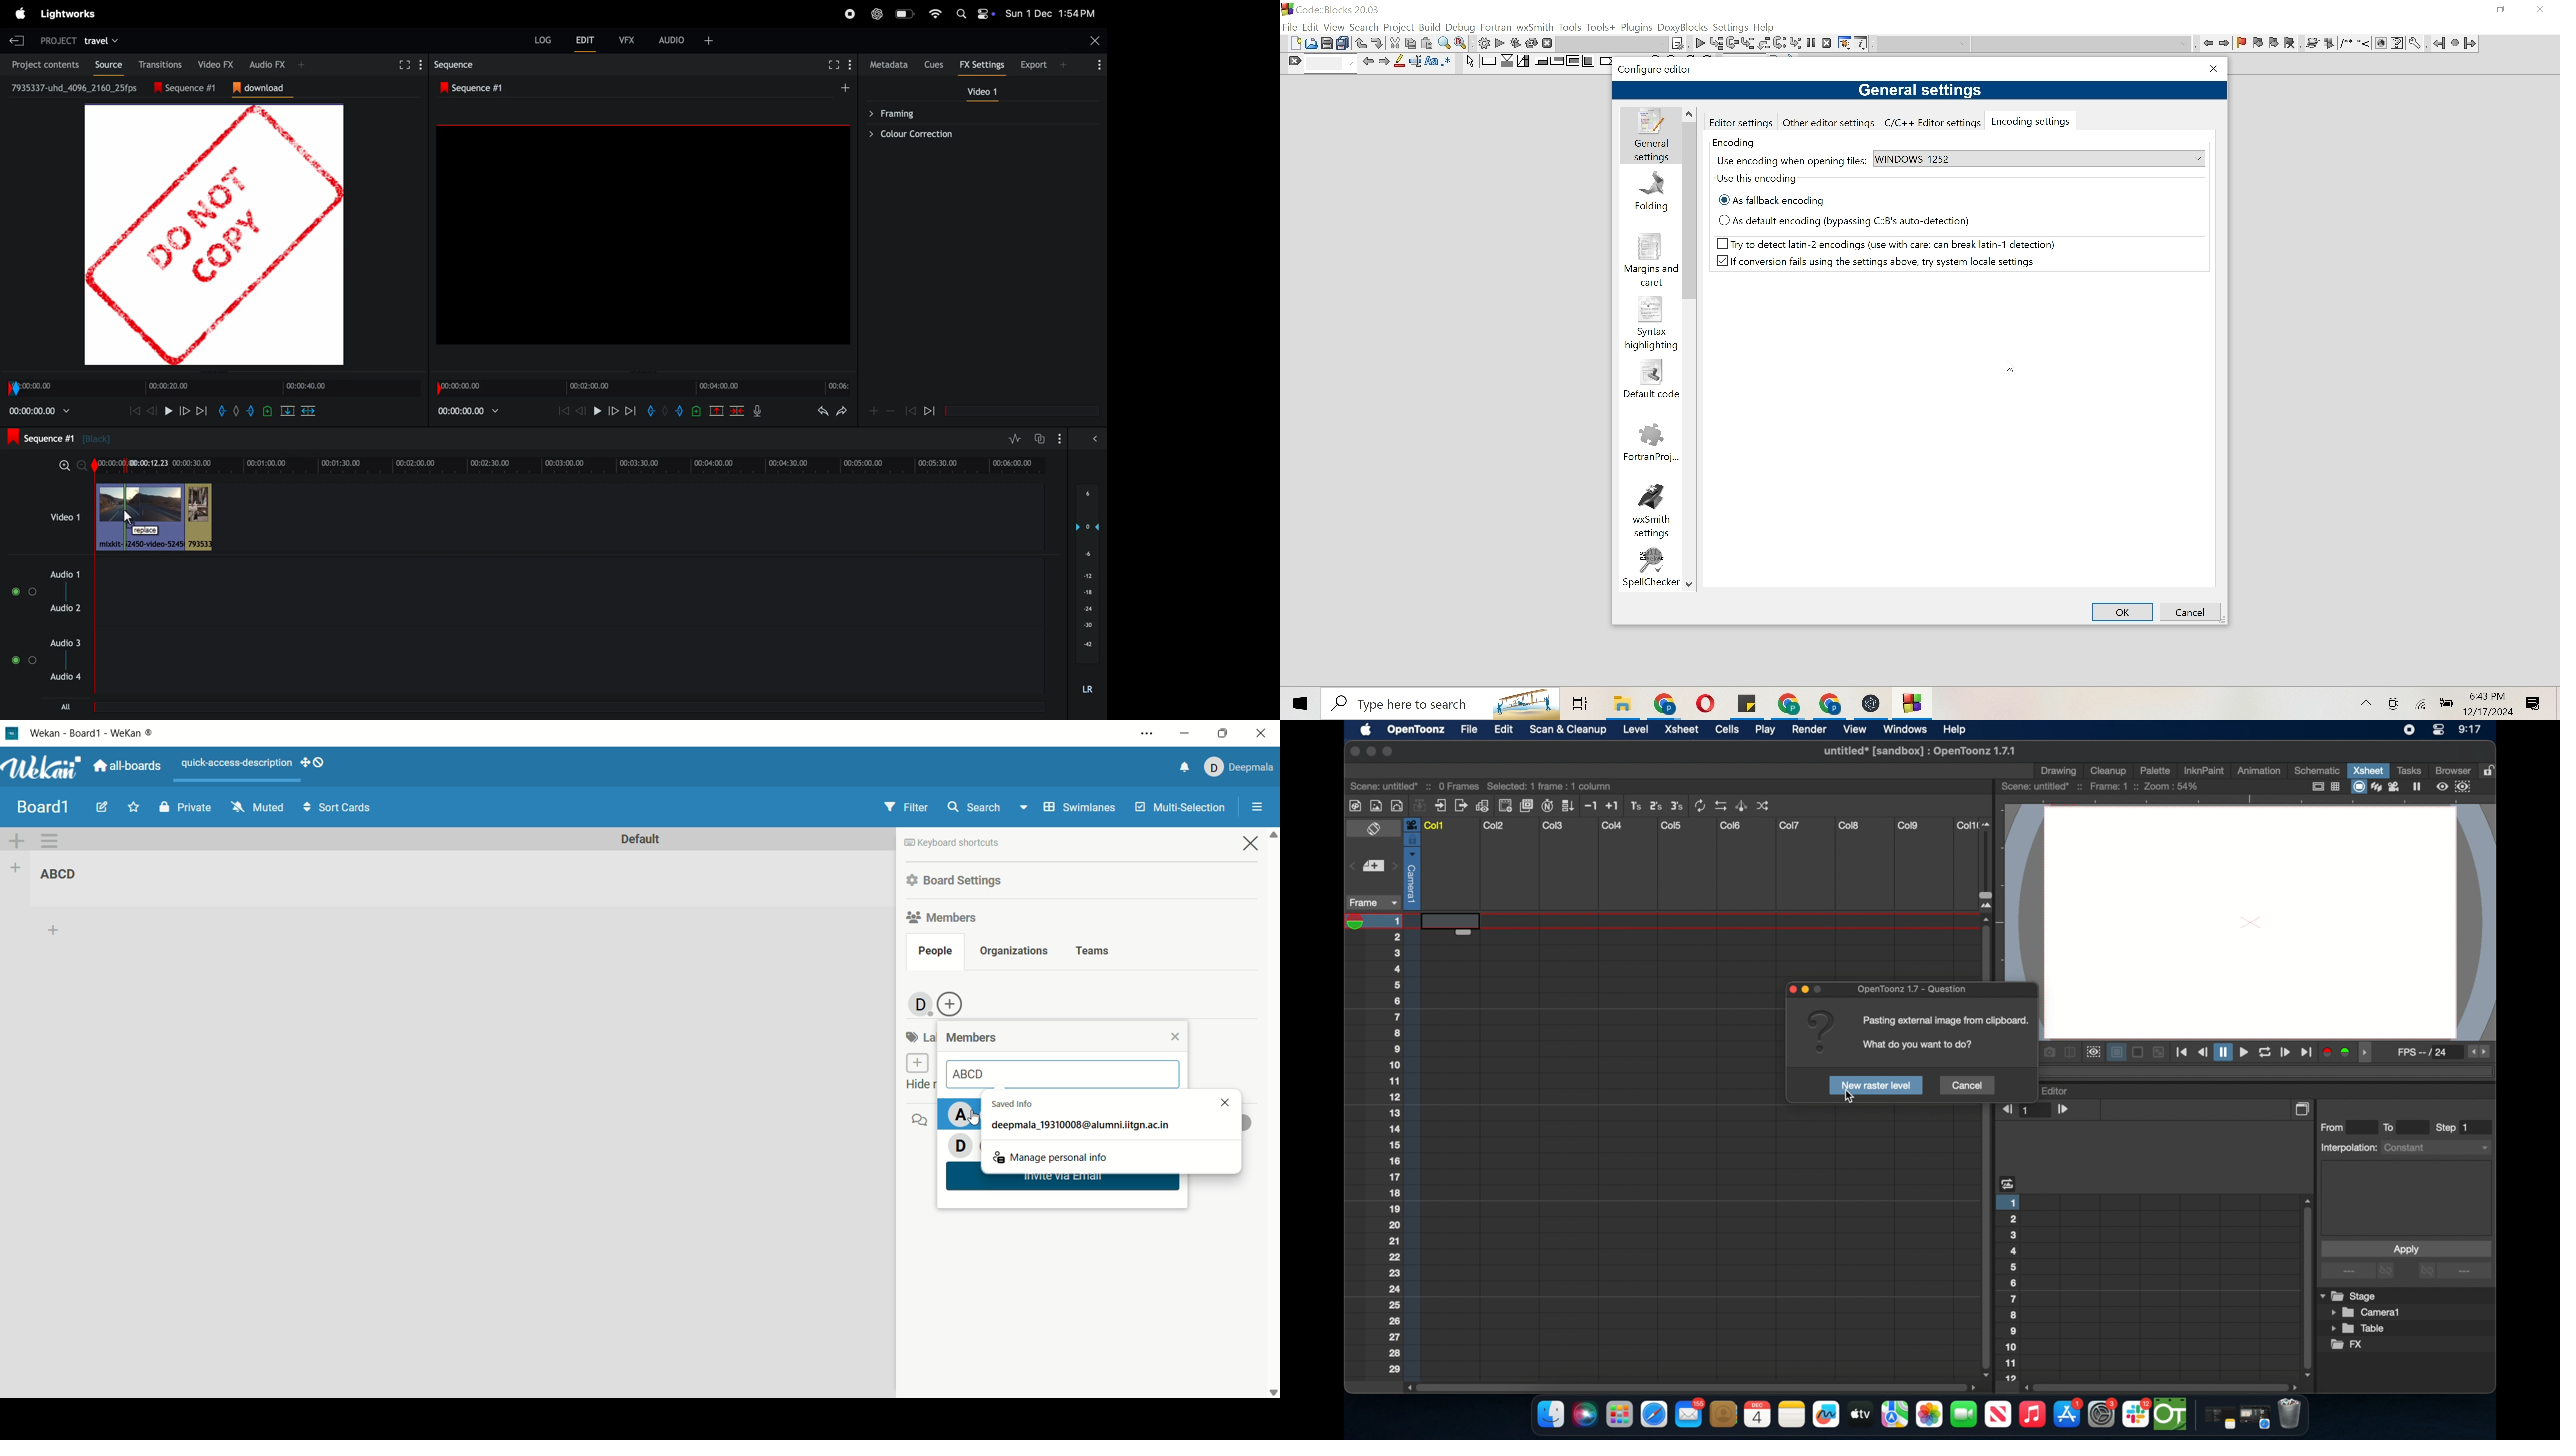 The height and width of the screenshot is (1456, 2576). Describe the element at coordinates (975, 1039) in the screenshot. I see `members` at that location.